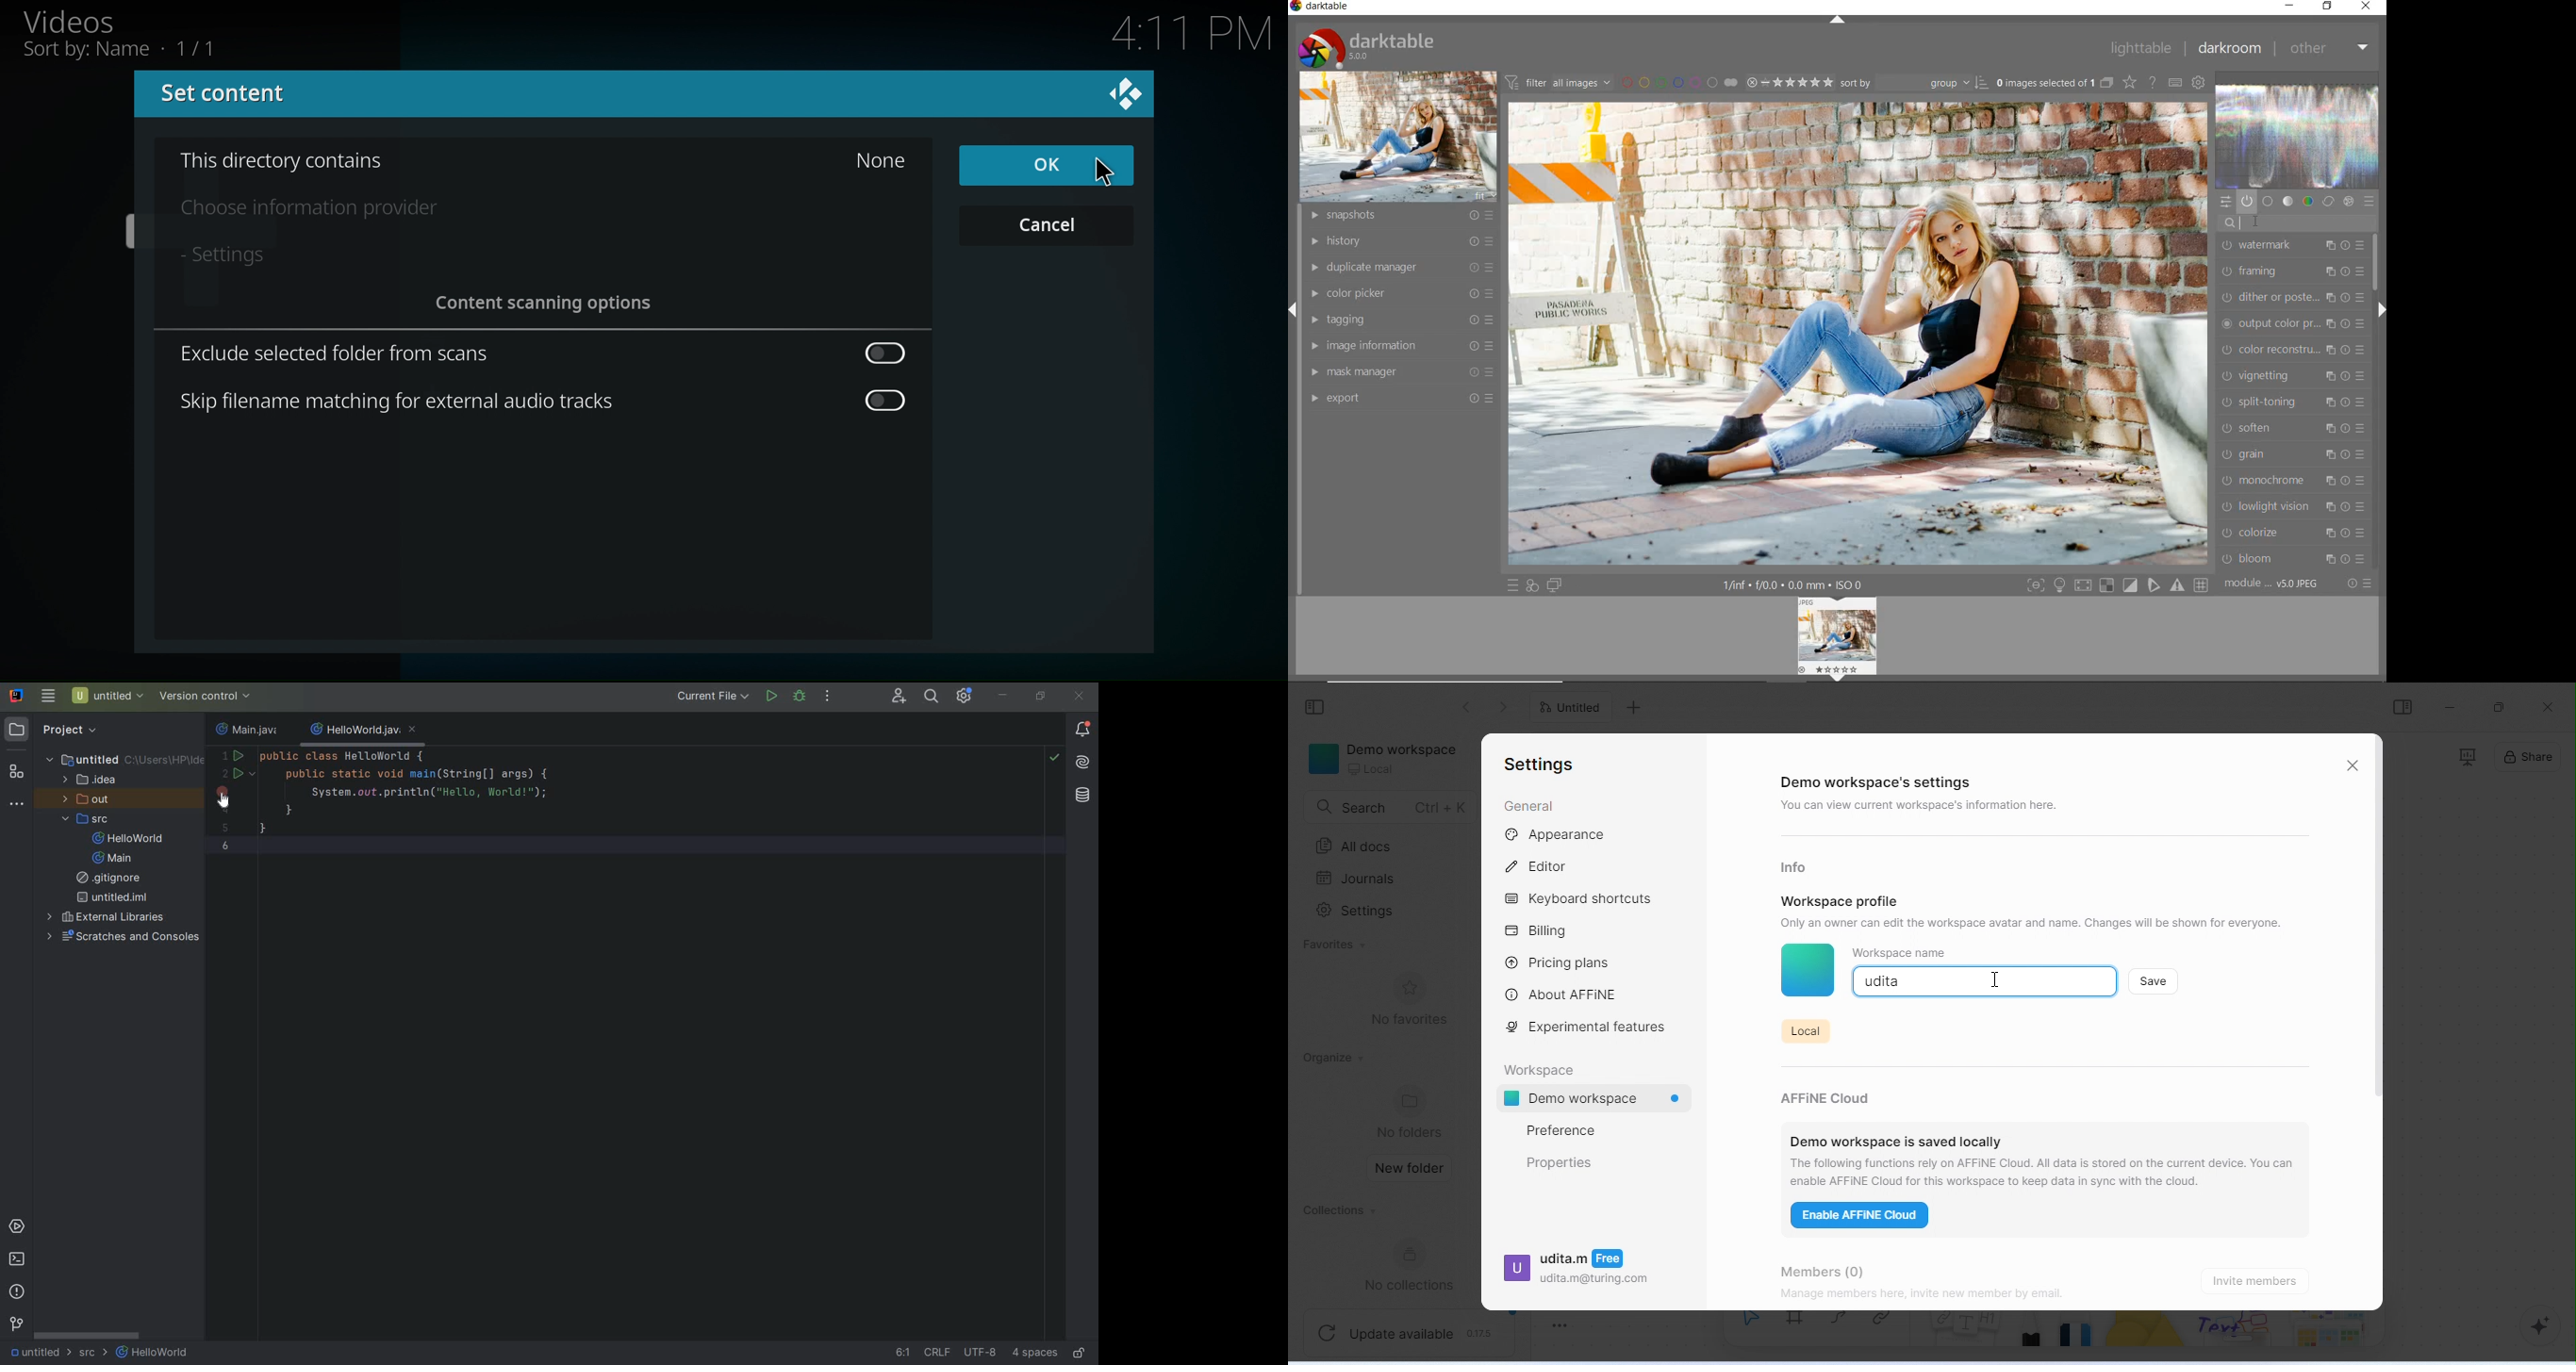  Describe the element at coordinates (2290, 325) in the screenshot. I see `output color preset` at that location.